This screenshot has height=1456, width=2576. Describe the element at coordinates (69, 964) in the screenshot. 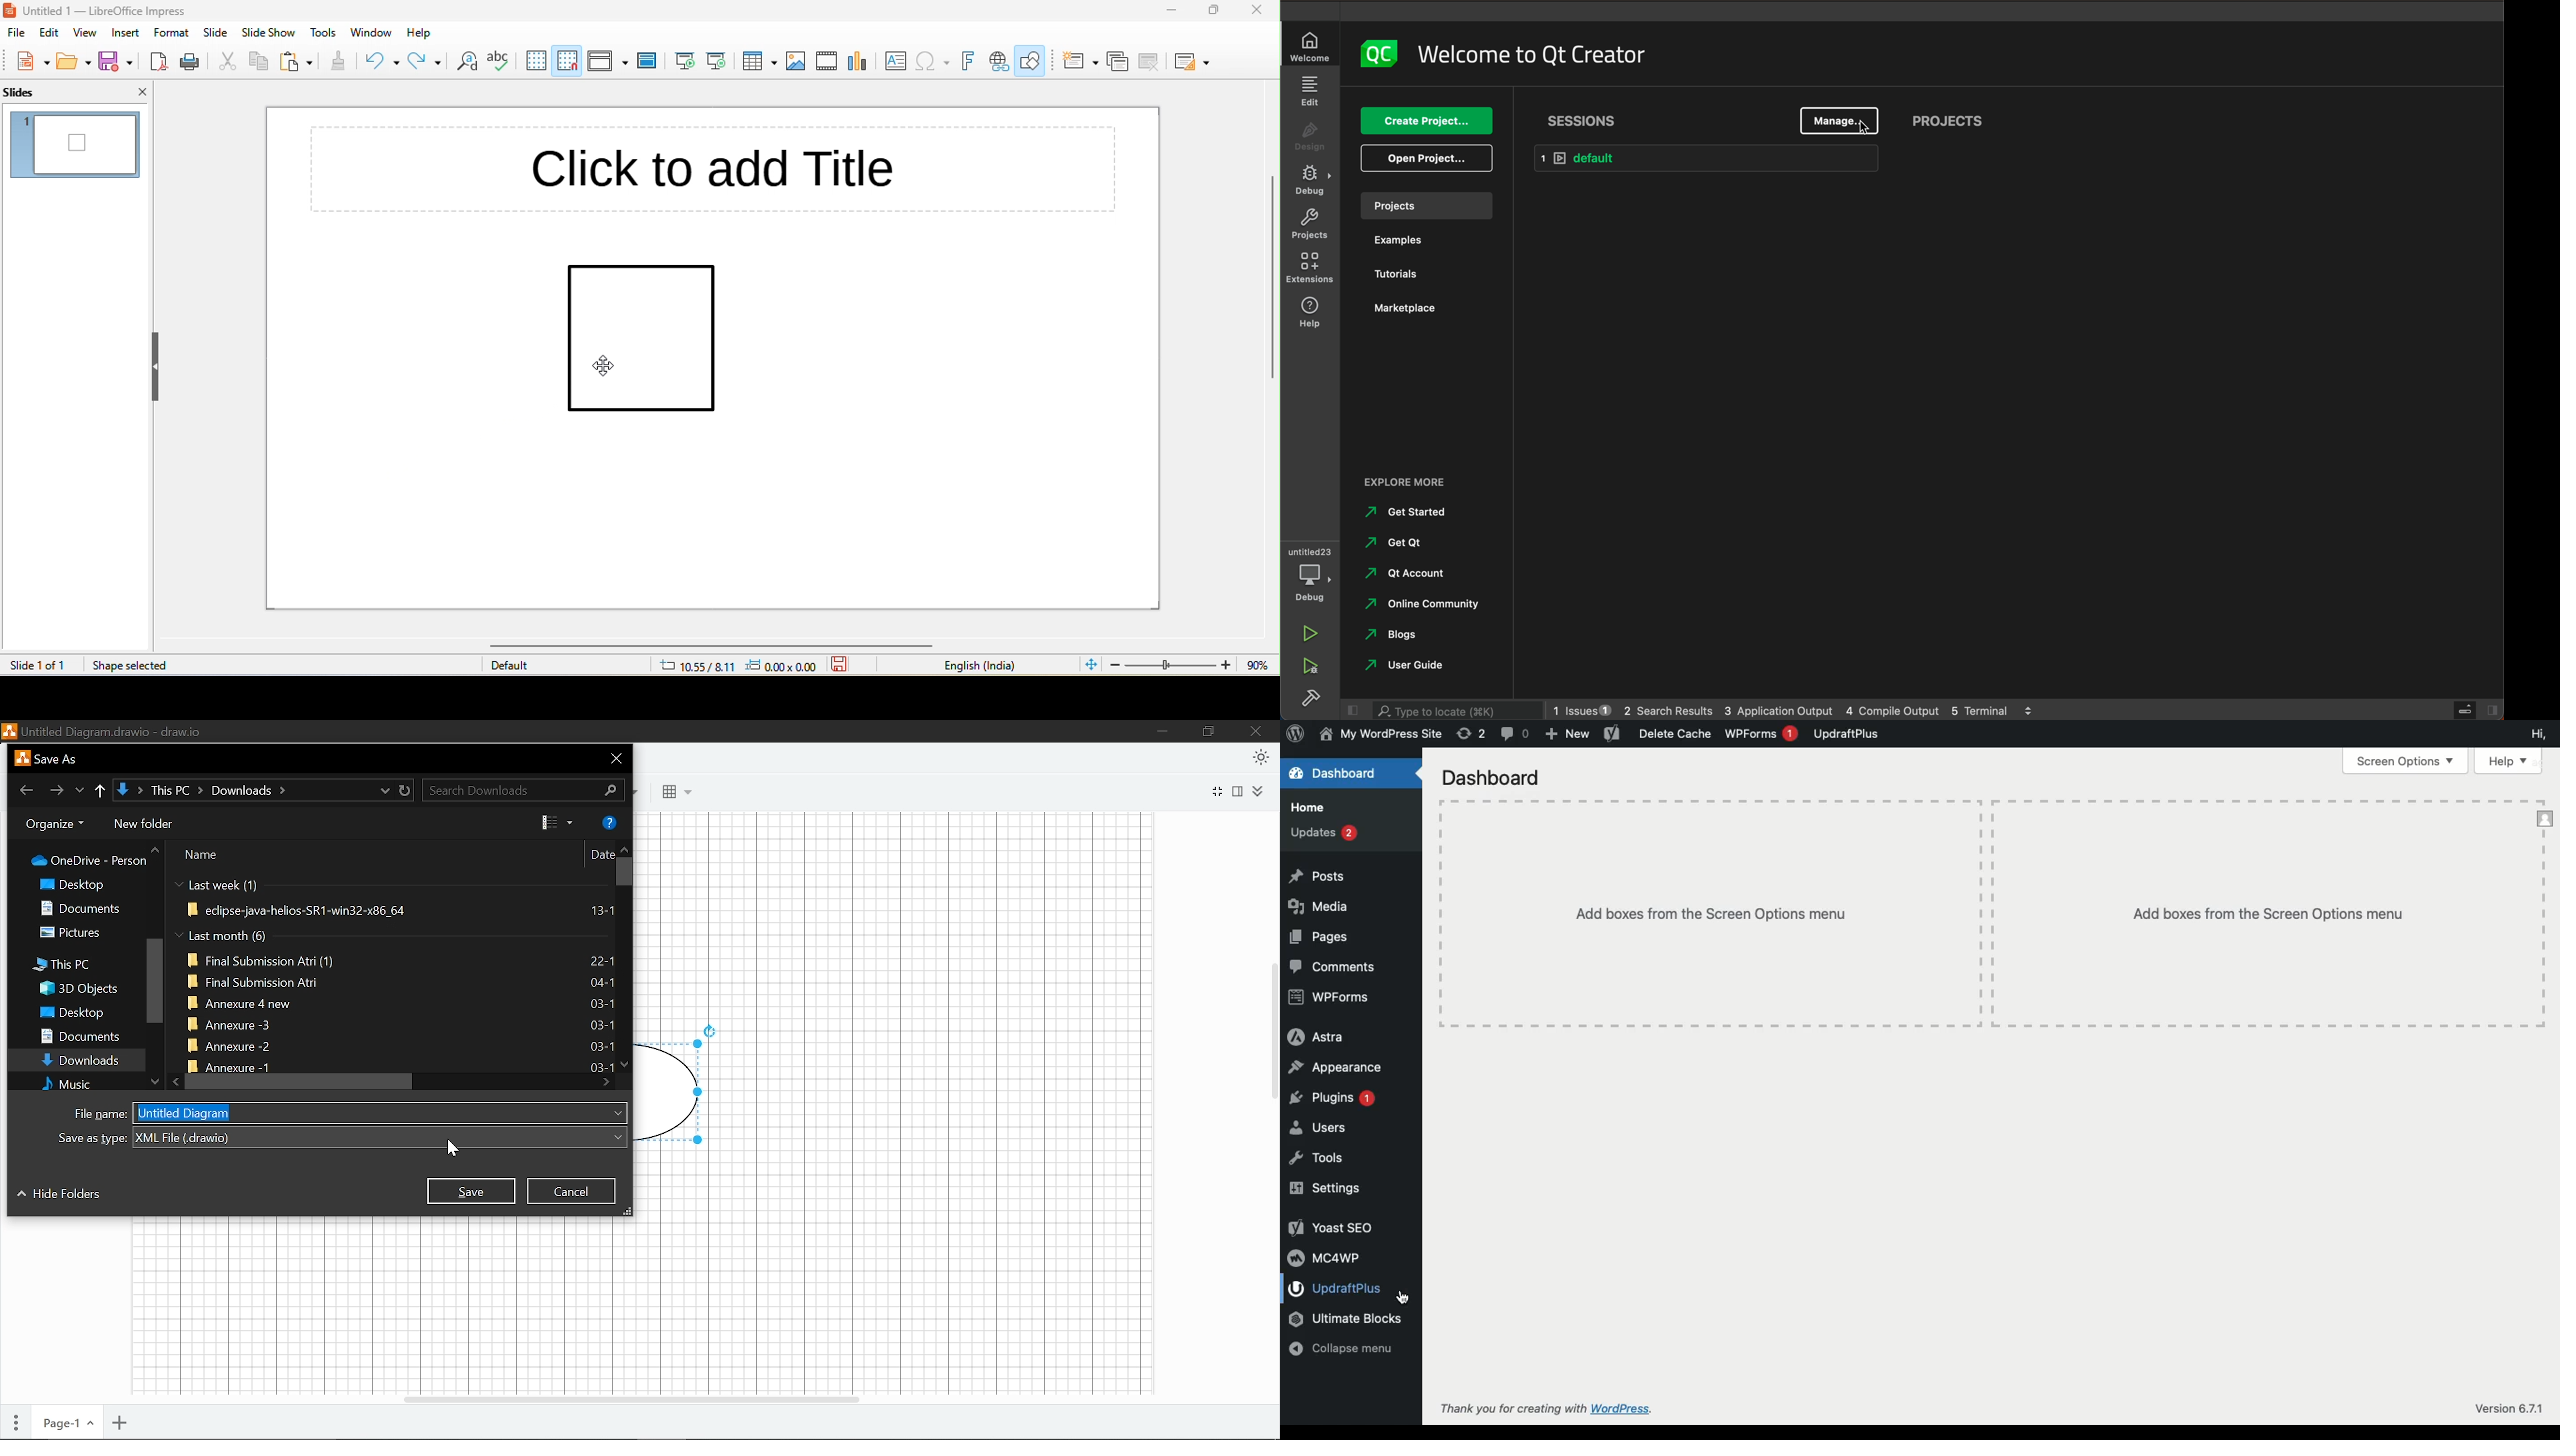

I see `This PC` at that location.